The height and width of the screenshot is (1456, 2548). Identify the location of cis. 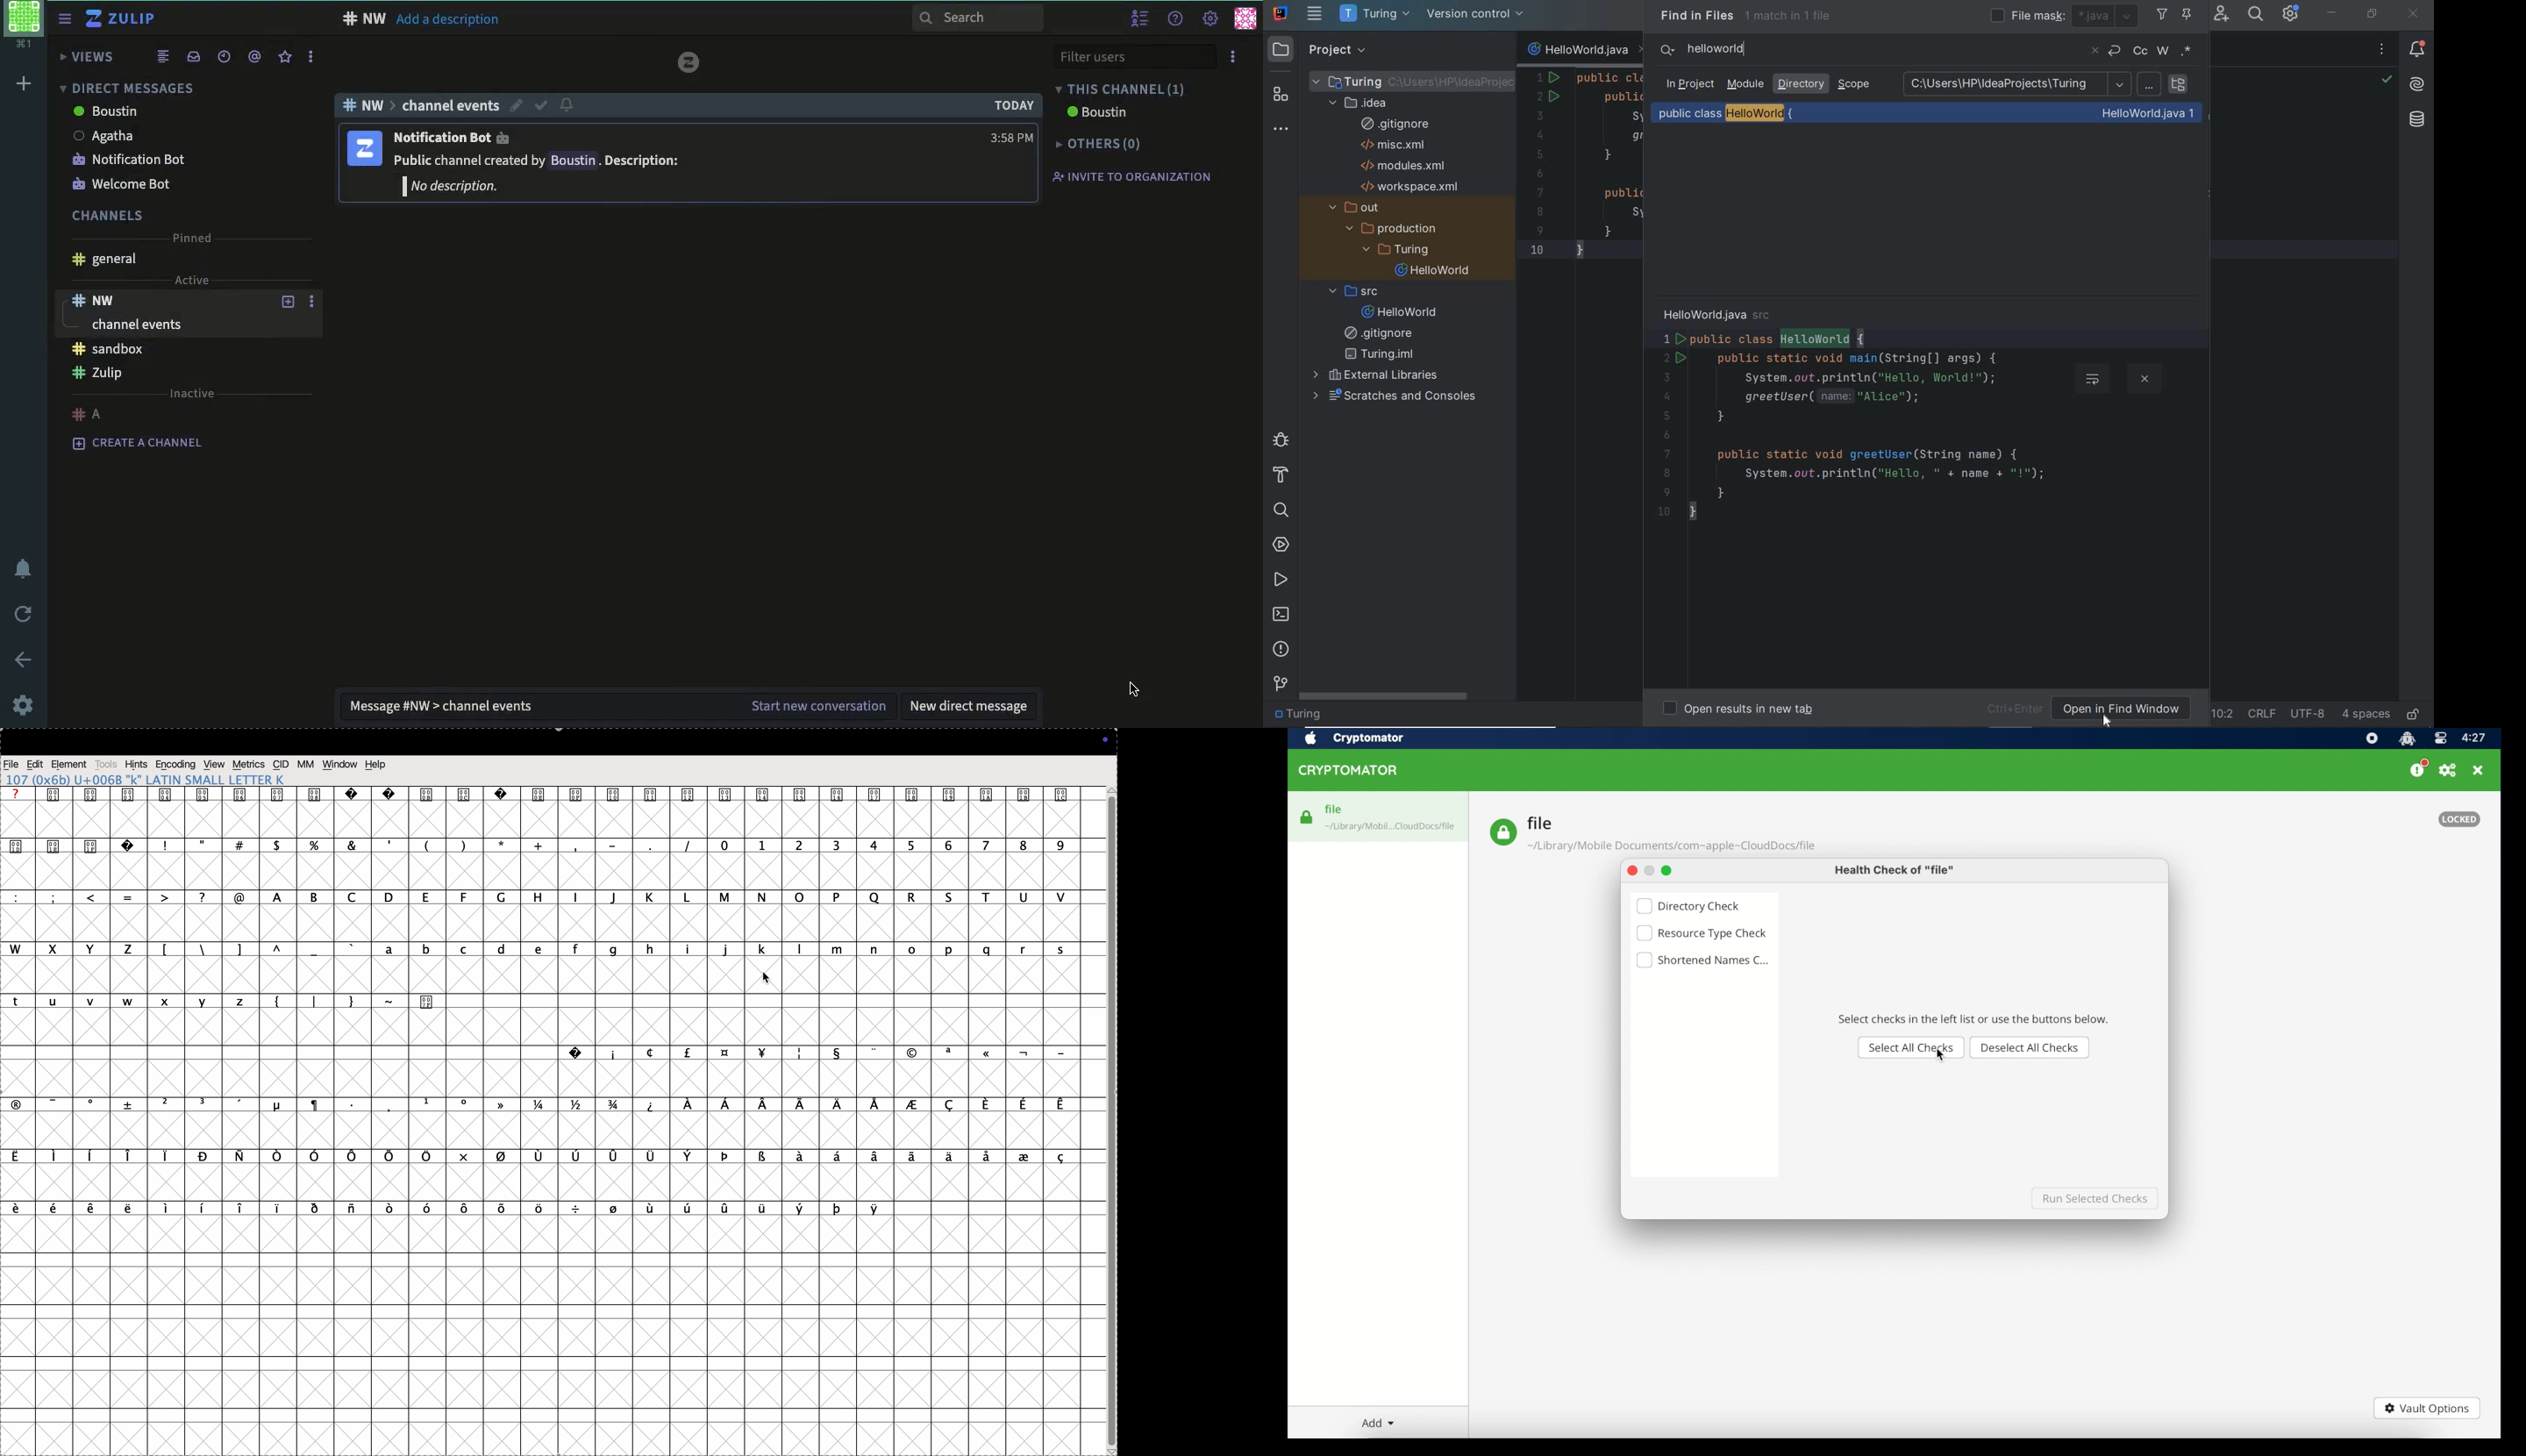
(281, 765).